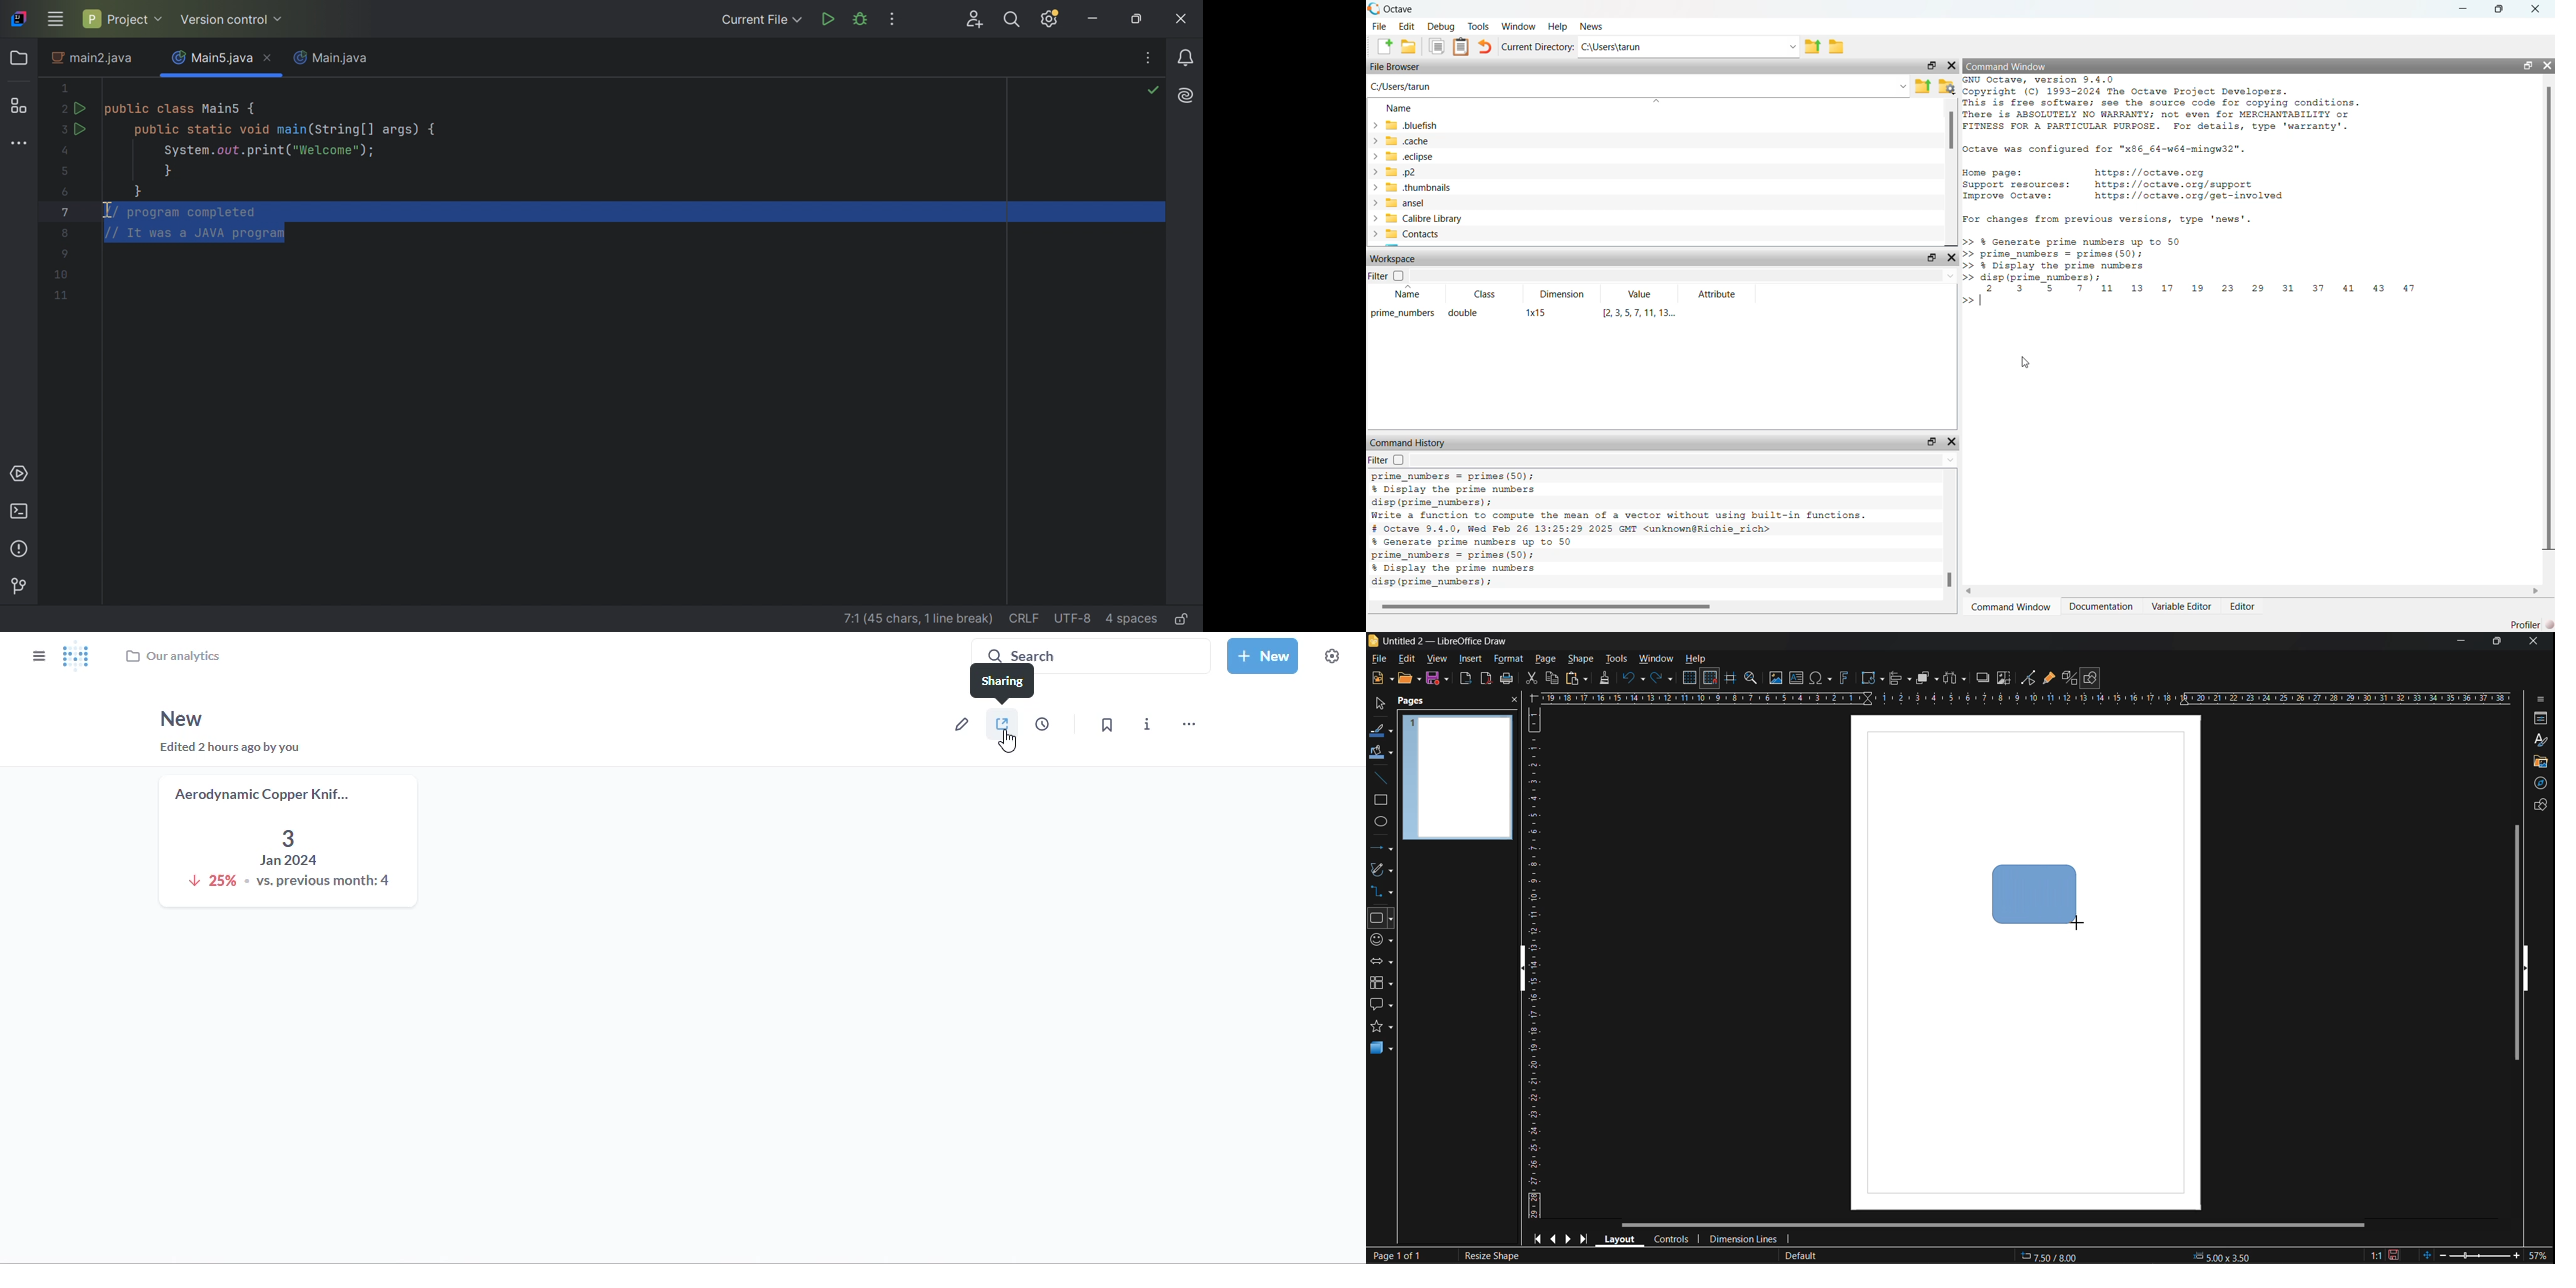  Describe the element at coordinates (1514, 701) in the screenshot. I see `close` at that location.